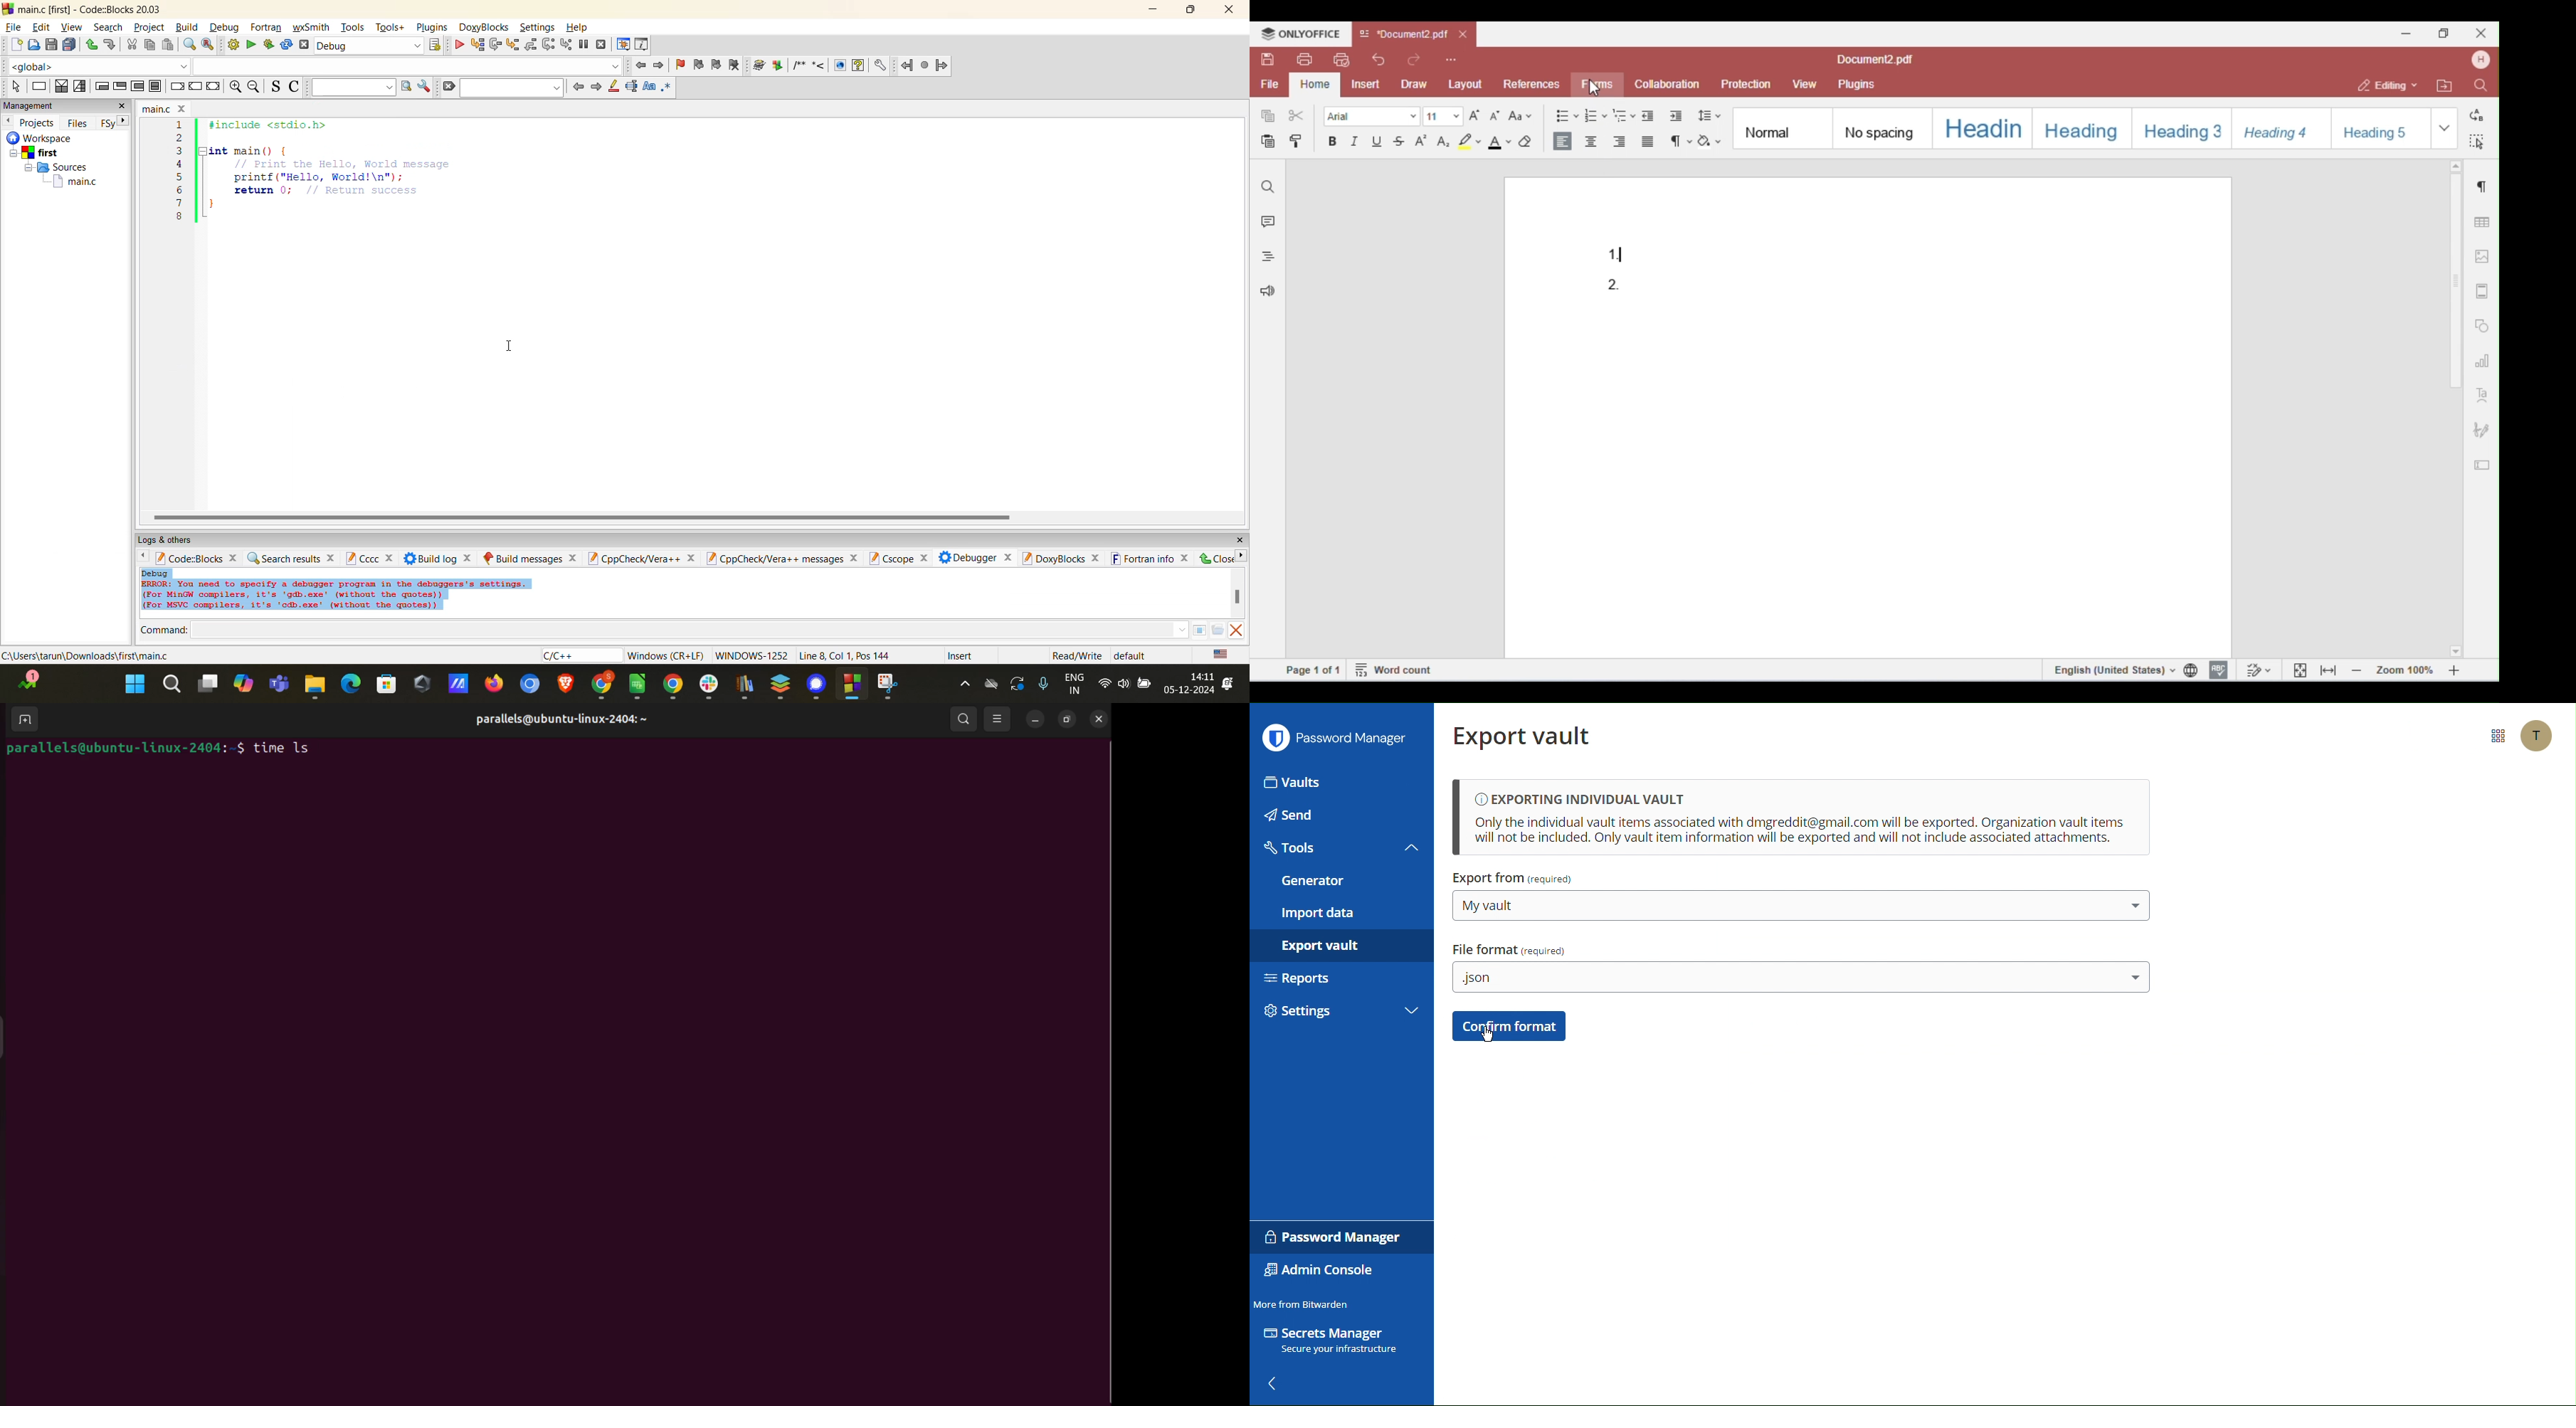 The image size is (2576, 1428). I want to click on logs and others, so click(171, 540).